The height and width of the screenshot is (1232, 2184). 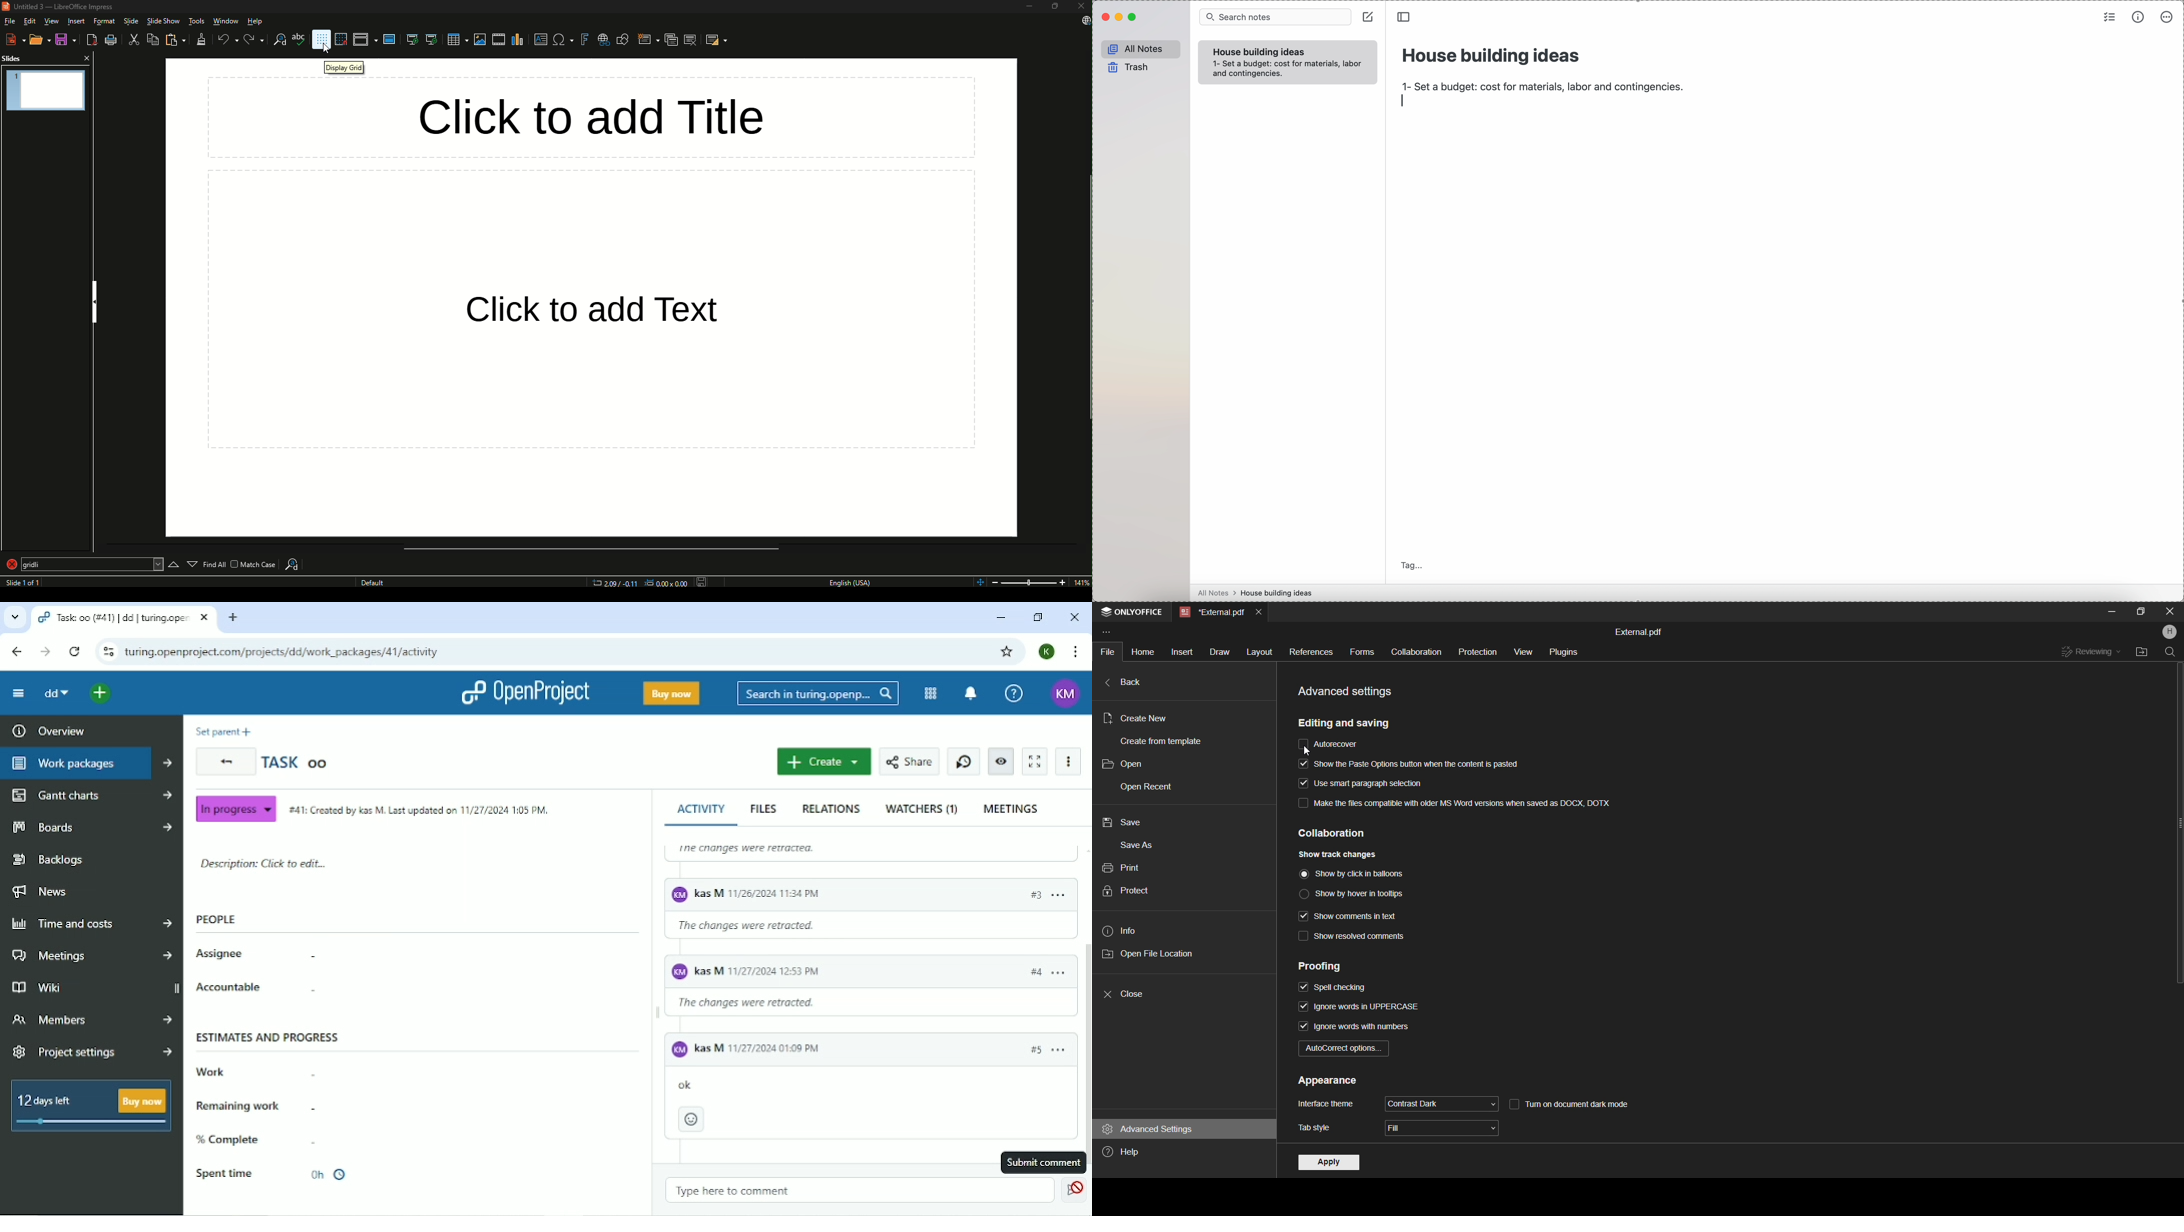 I want to click on To notification center, so click(x=970, y=694).